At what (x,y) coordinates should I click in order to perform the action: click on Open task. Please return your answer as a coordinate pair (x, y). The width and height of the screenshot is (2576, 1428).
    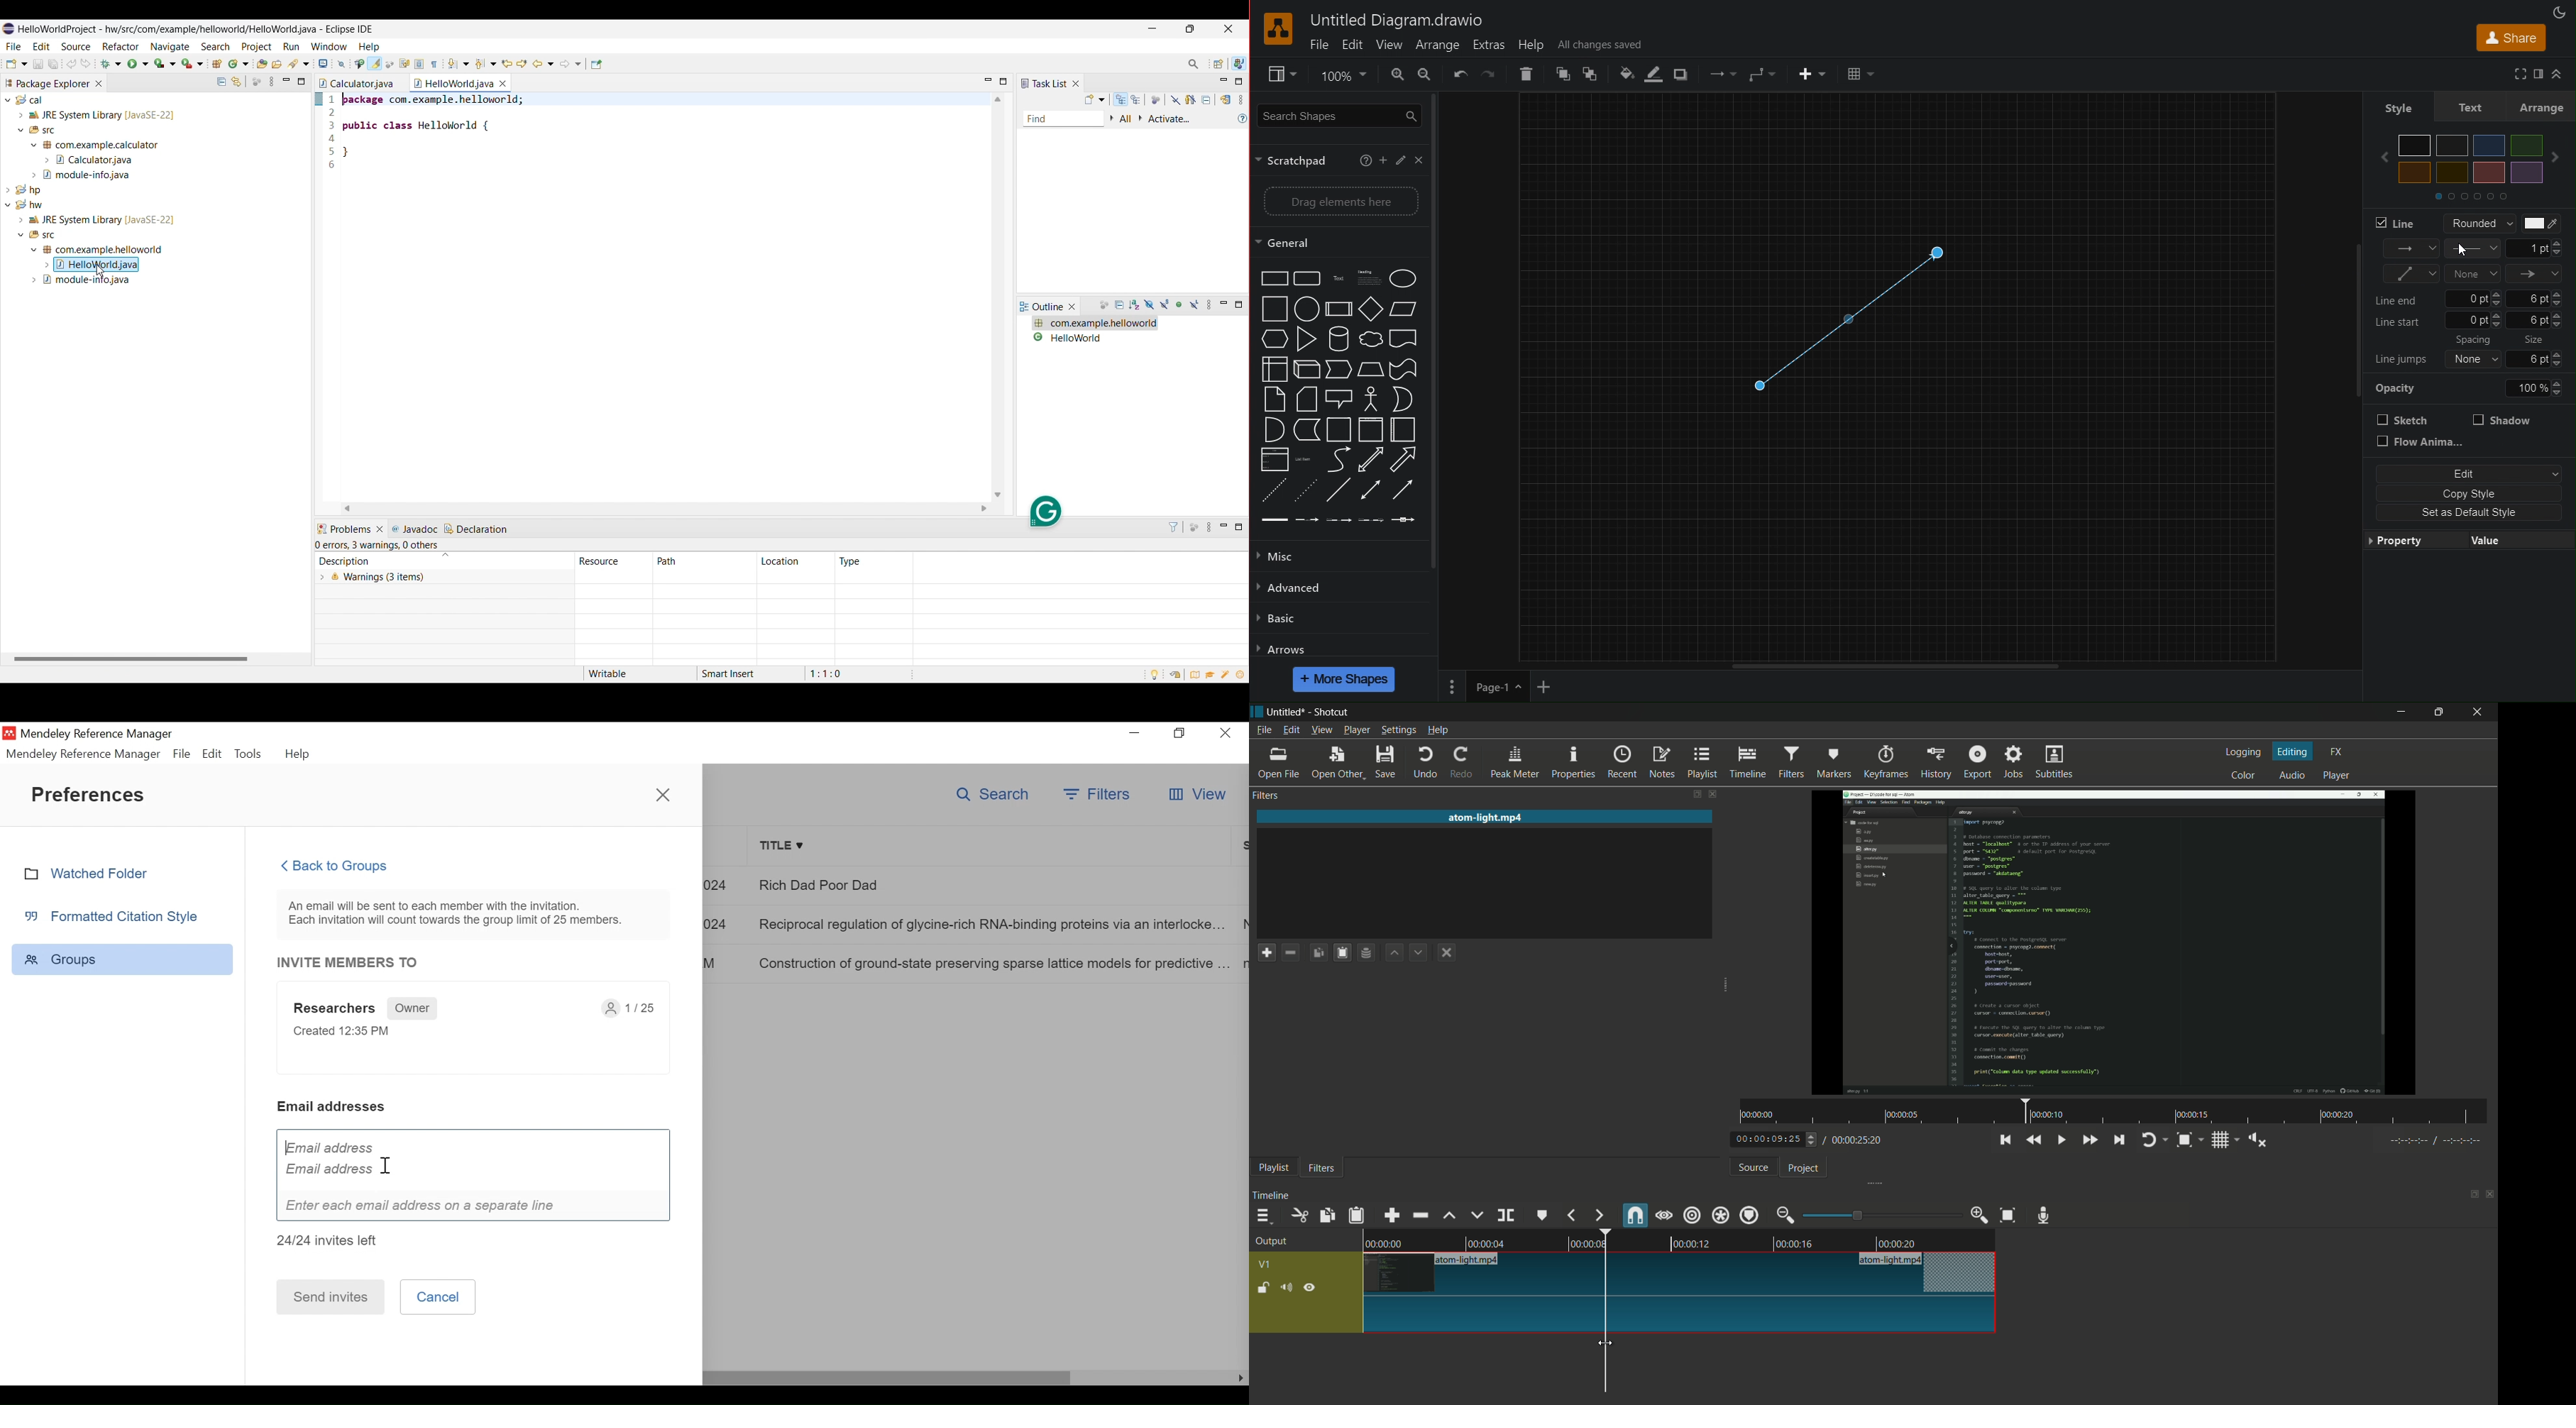
    Looking at the image, I should click on (277, 63).